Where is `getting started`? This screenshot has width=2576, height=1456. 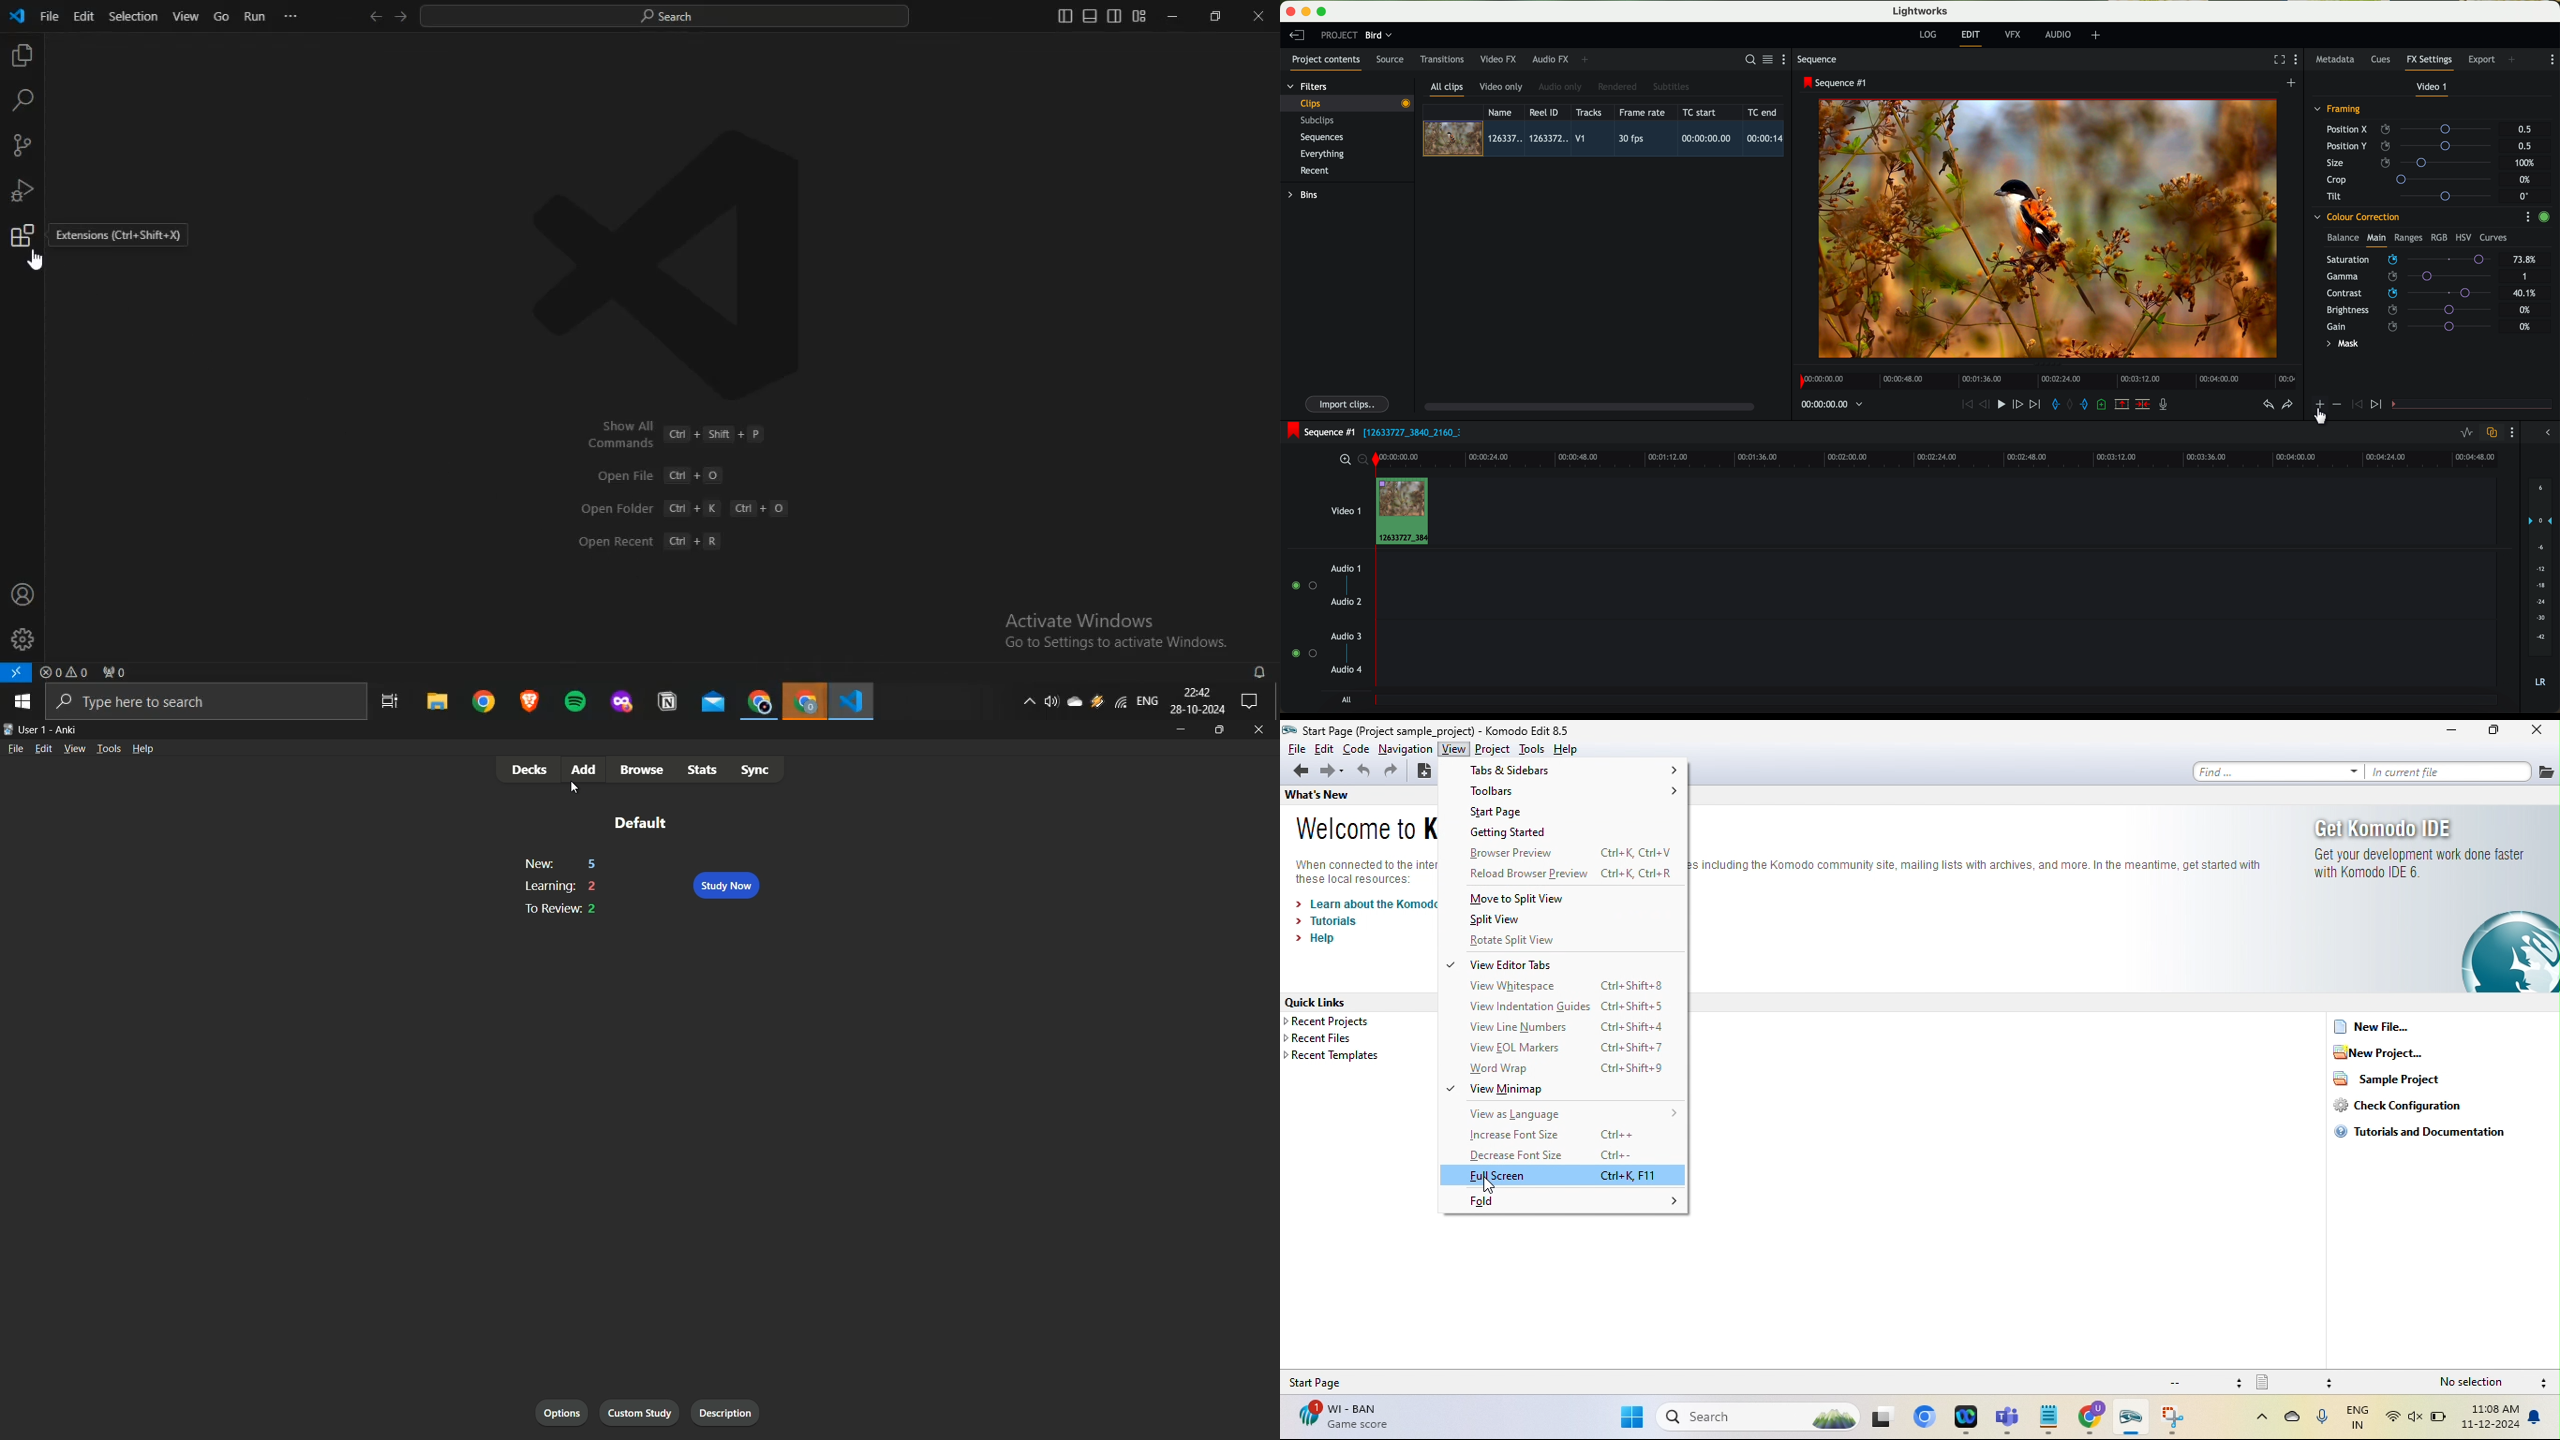
getting started is located at coordinates (1544, 834).